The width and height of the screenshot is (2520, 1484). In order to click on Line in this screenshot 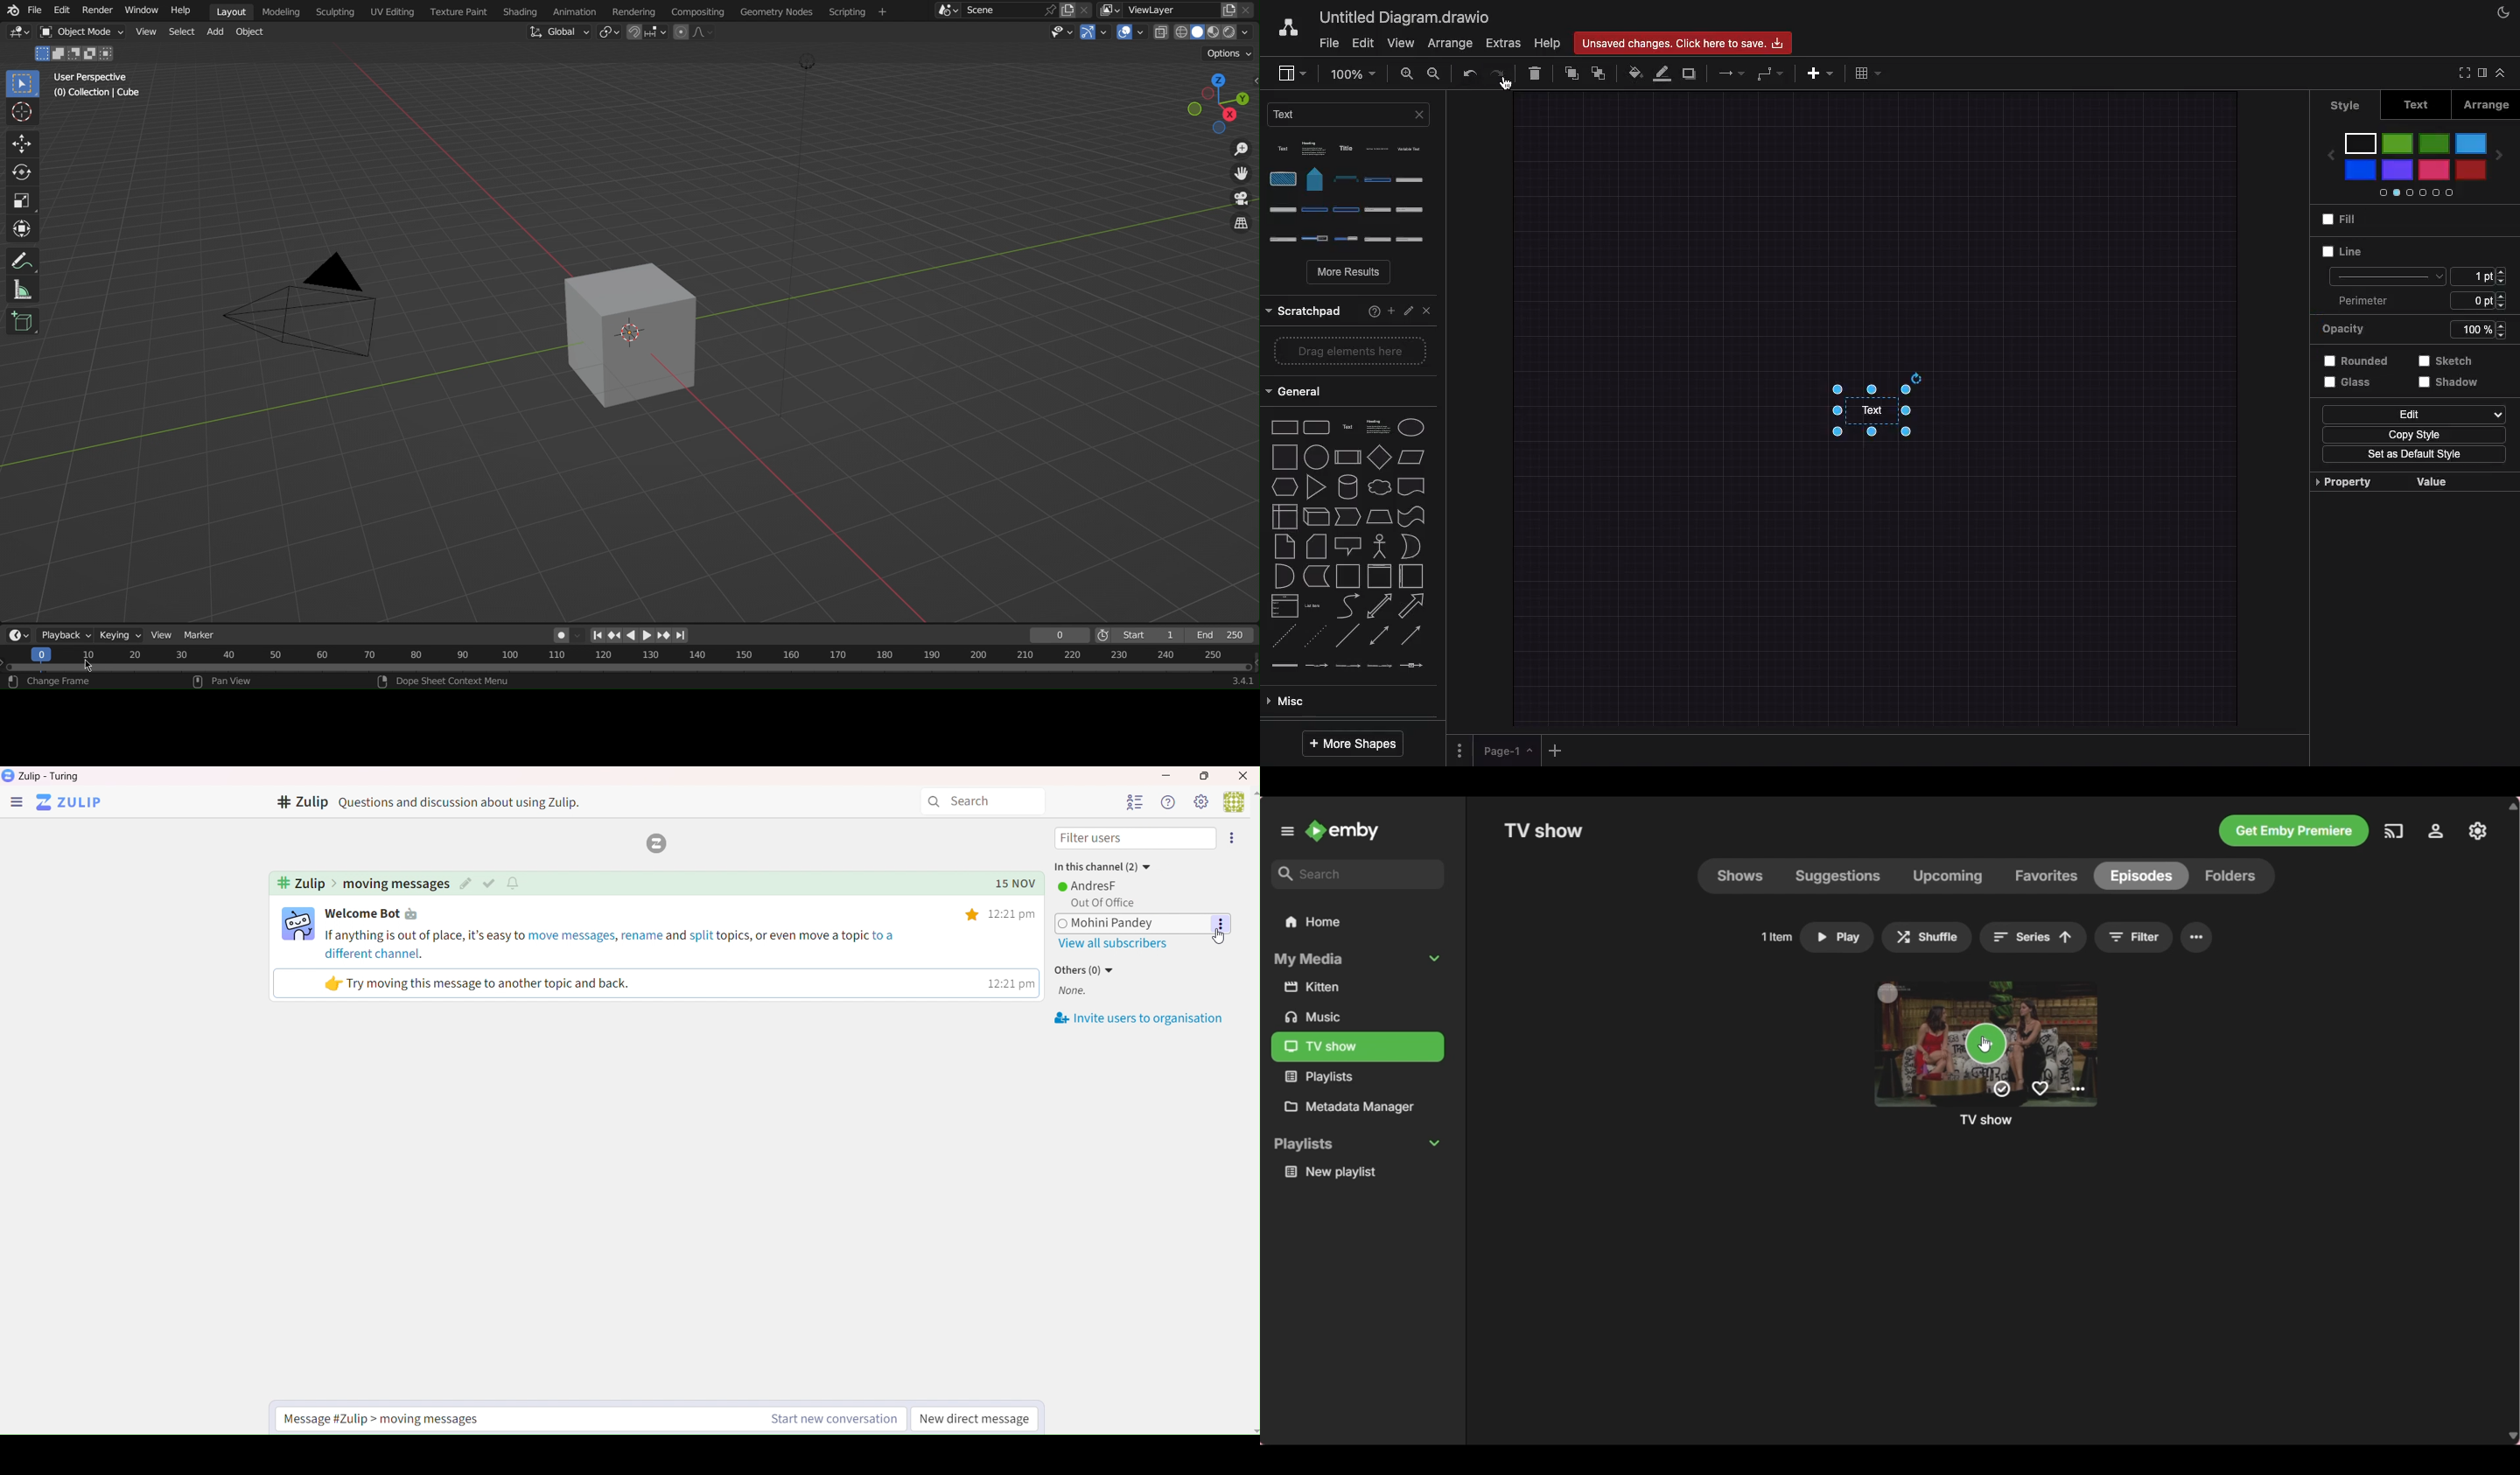, I will do `click(2340, 251)`.